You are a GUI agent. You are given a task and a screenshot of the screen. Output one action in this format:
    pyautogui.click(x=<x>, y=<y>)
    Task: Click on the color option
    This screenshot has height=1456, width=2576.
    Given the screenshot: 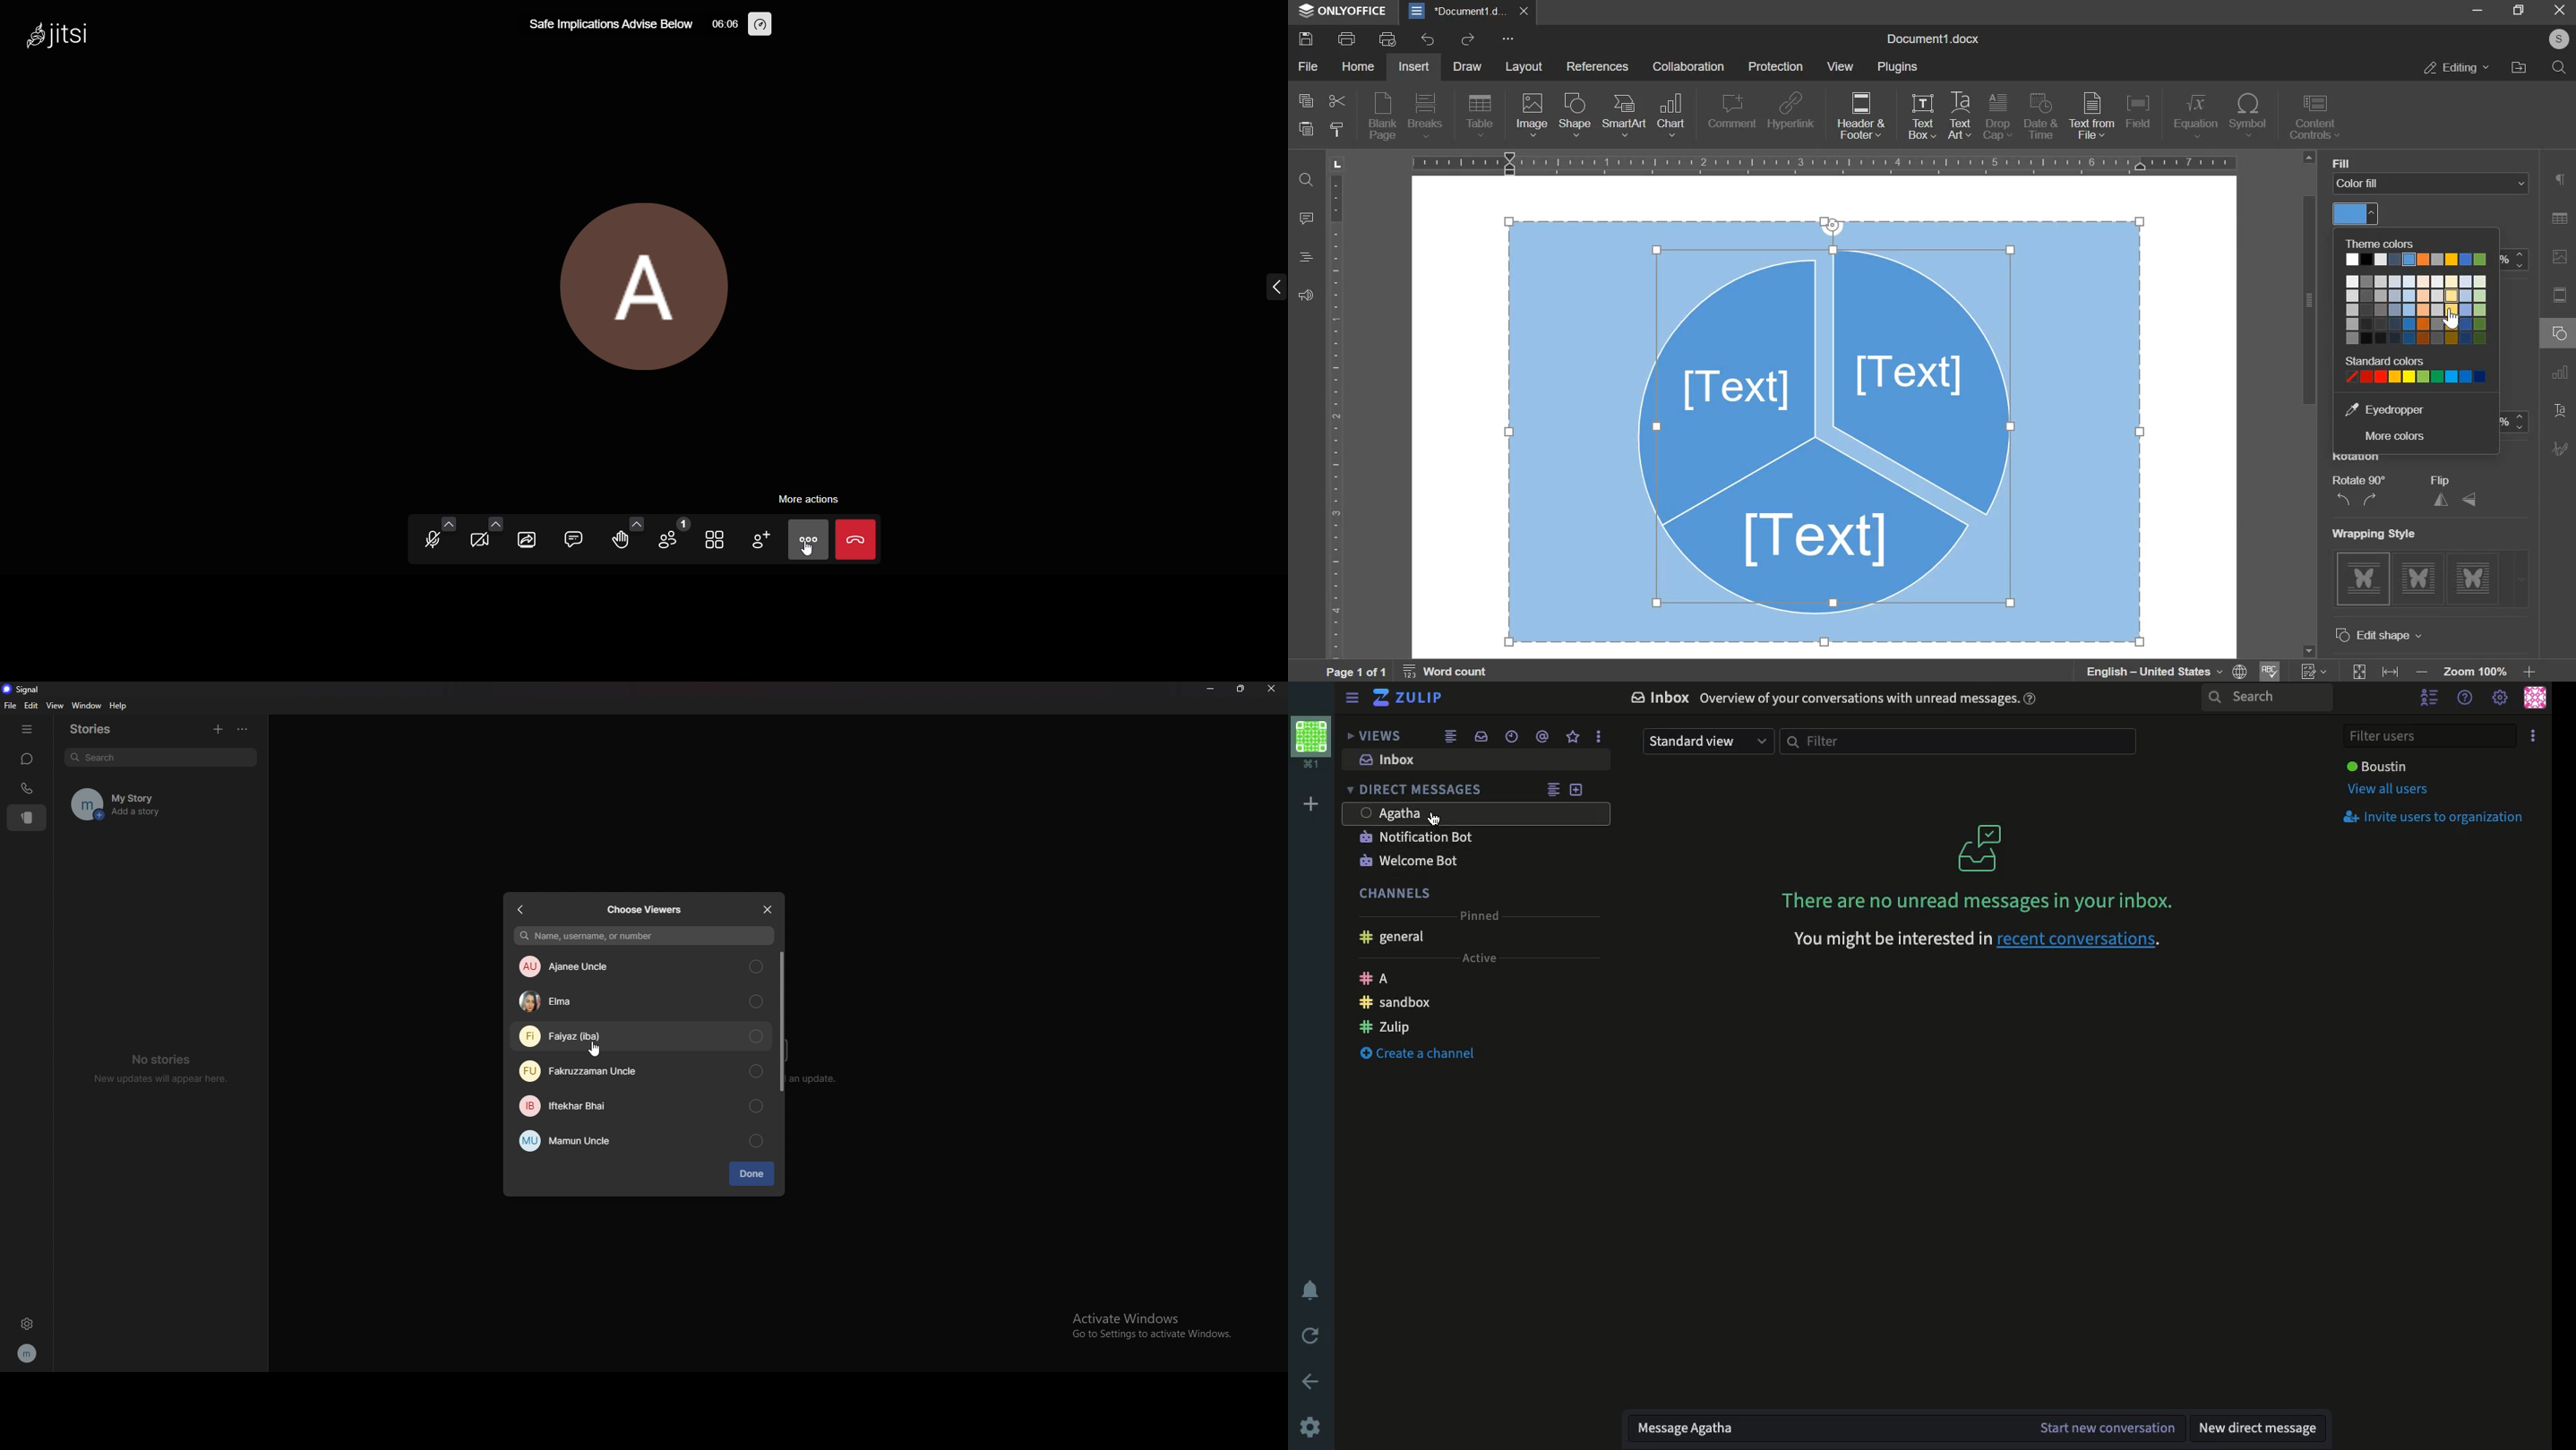 What is the action you would take?
    pyautogui.click(x=2413, y=313)
    